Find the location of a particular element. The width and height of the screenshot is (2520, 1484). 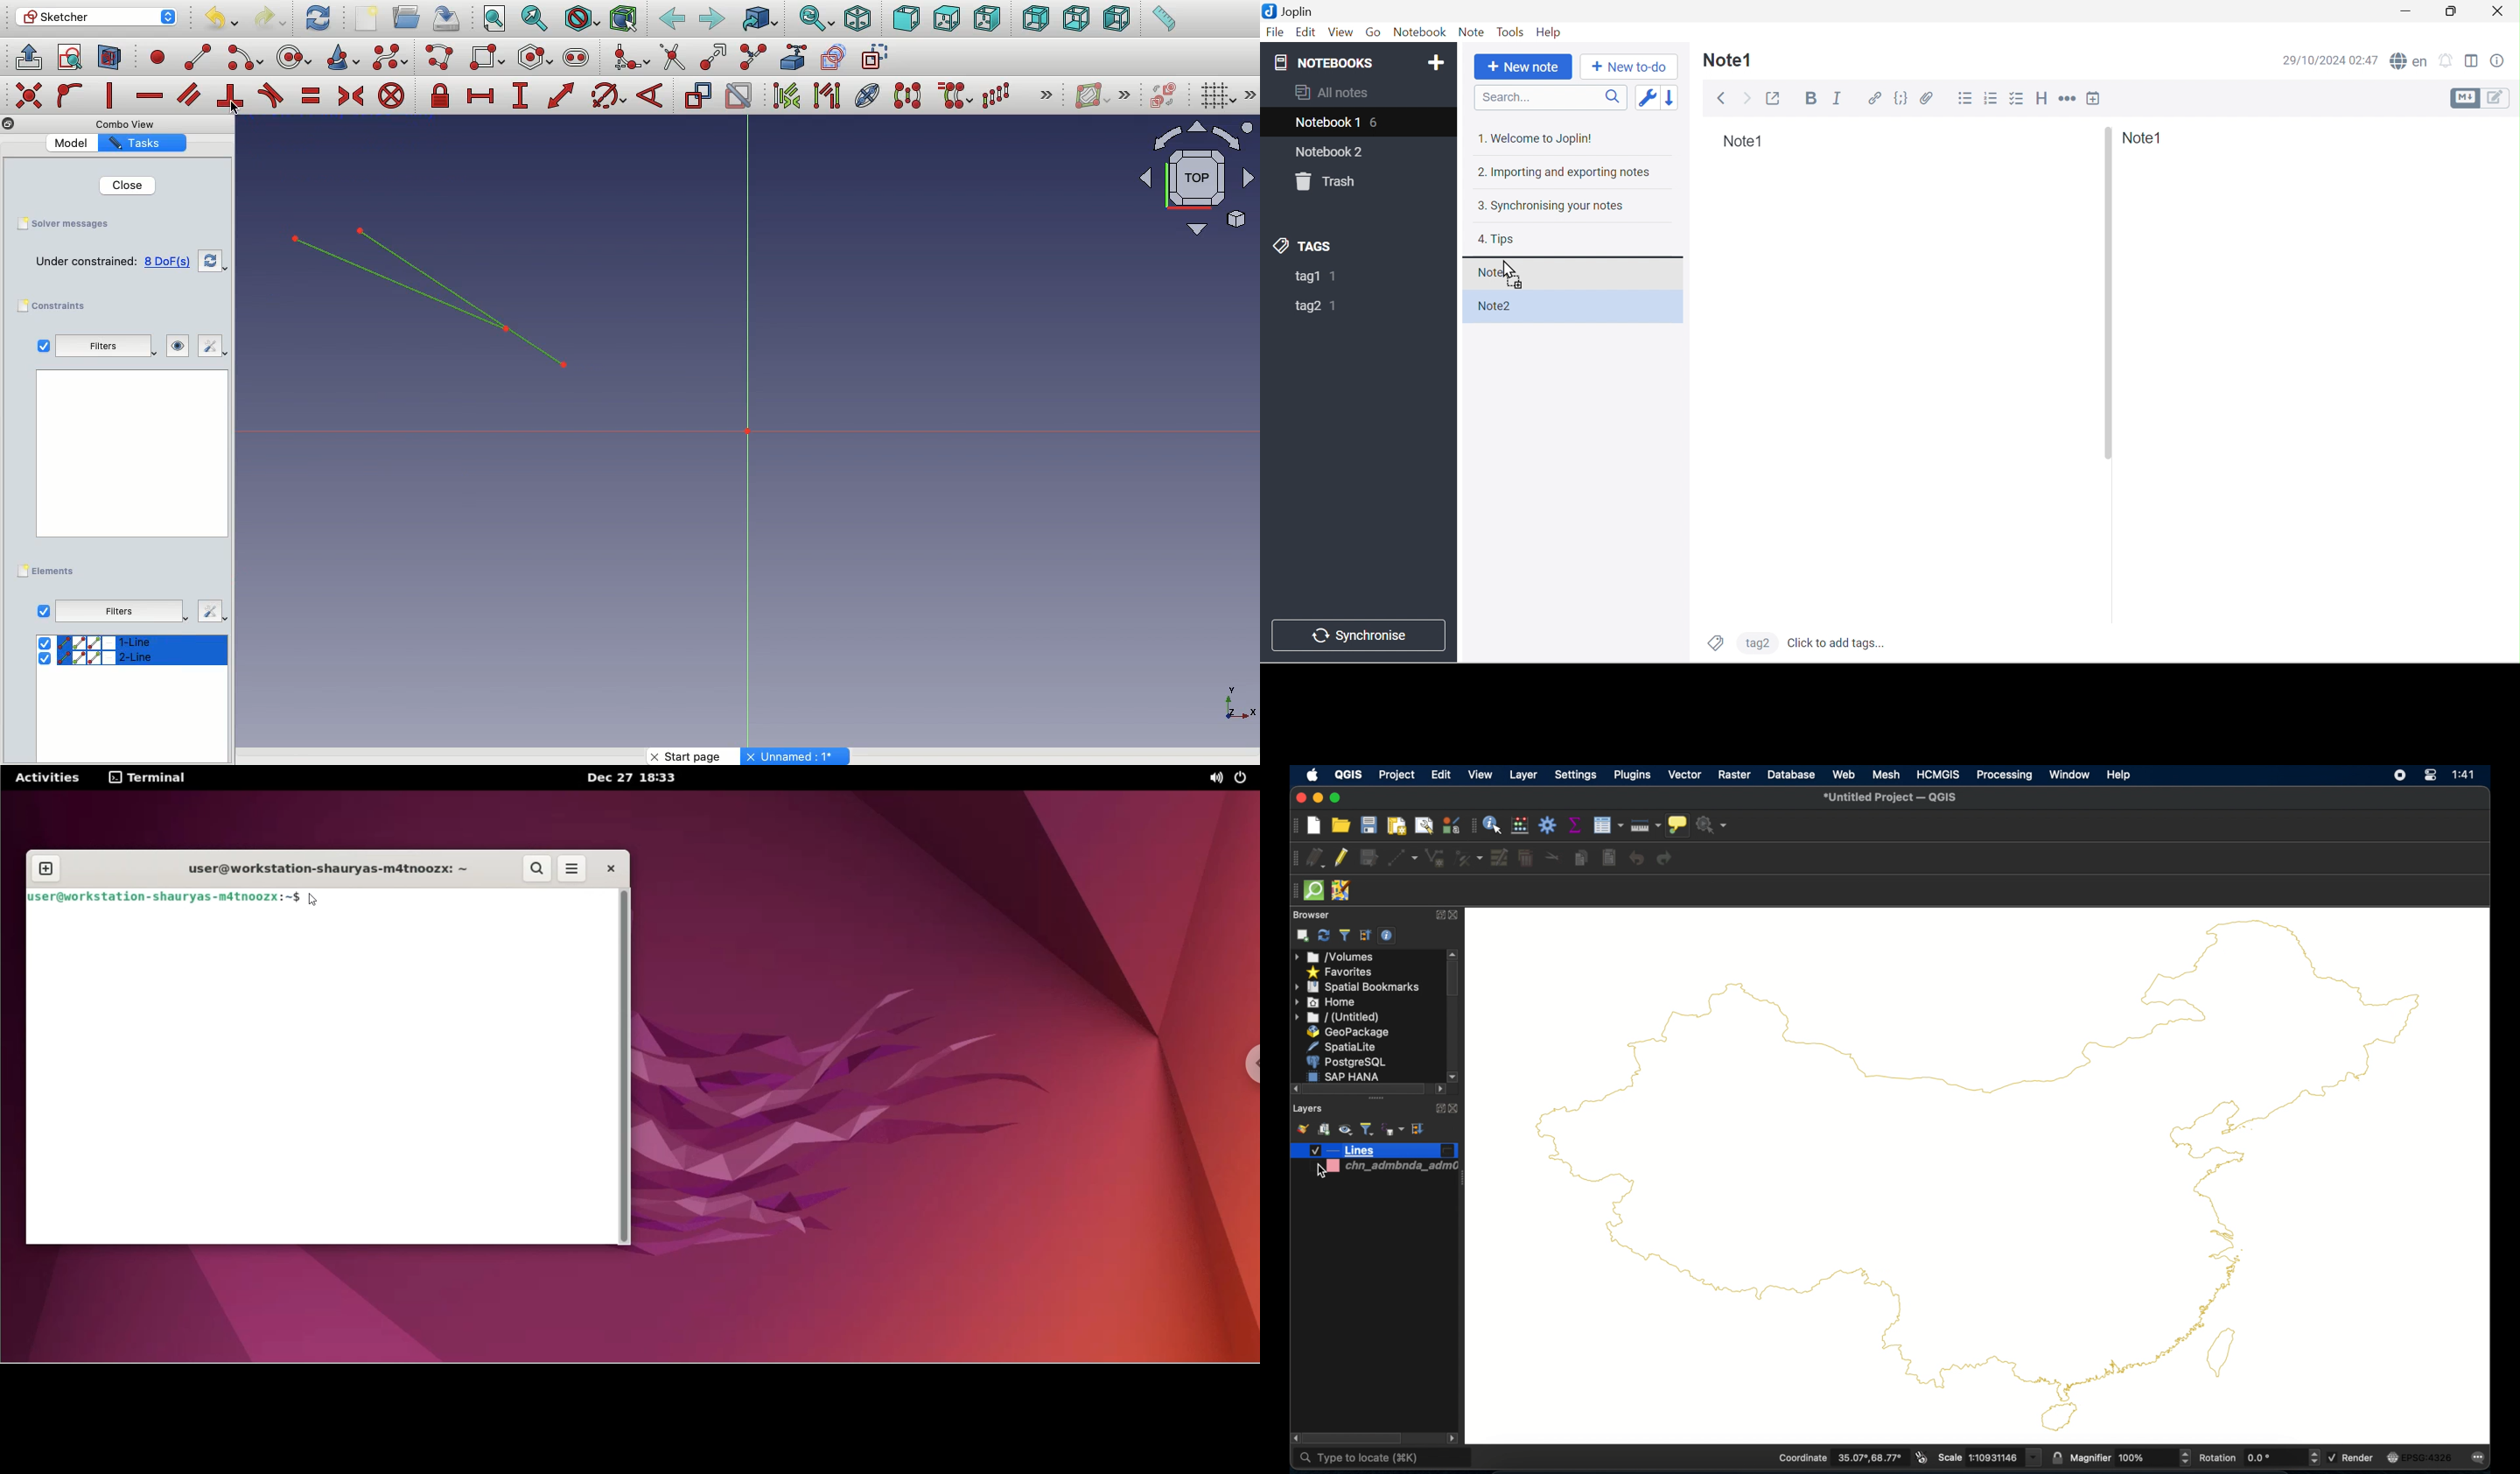

Forward is located at coordinates (1749, 99).